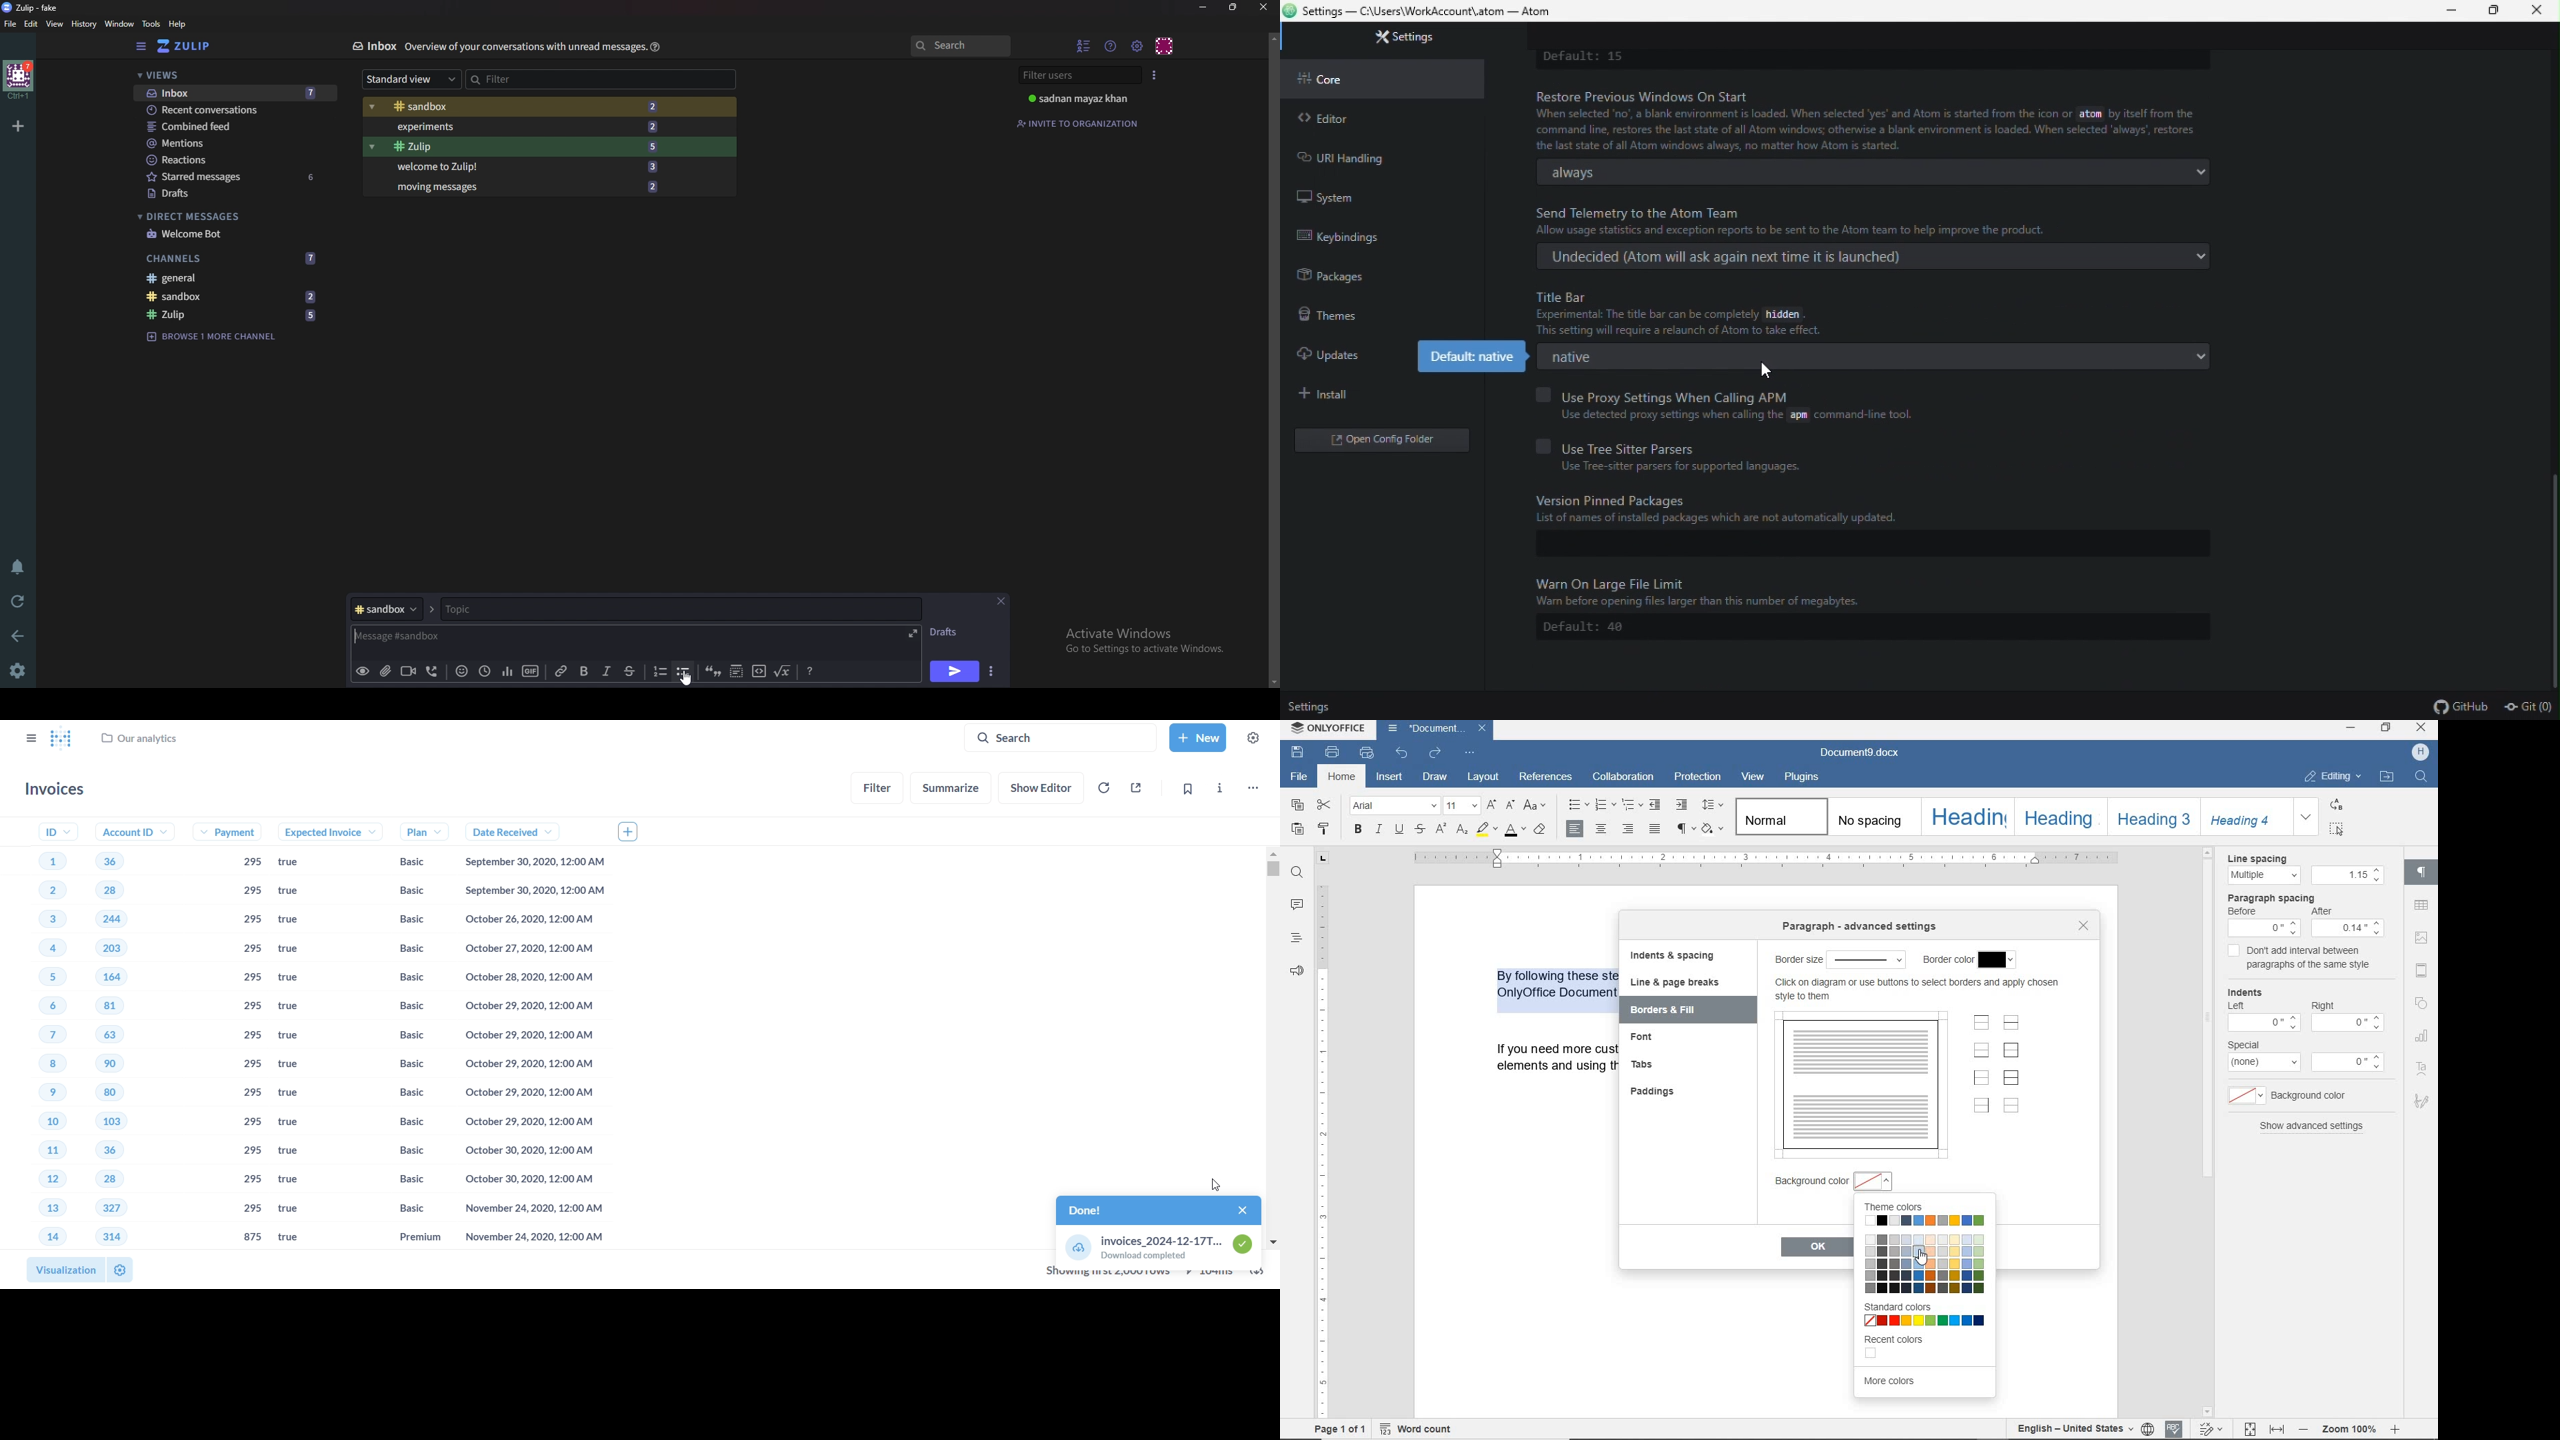 Image resolution: width=2576 pixels, height=1456 pixels. Describe the element at coordinates (251, 1151) in the screenshot. I see `295` at that location.